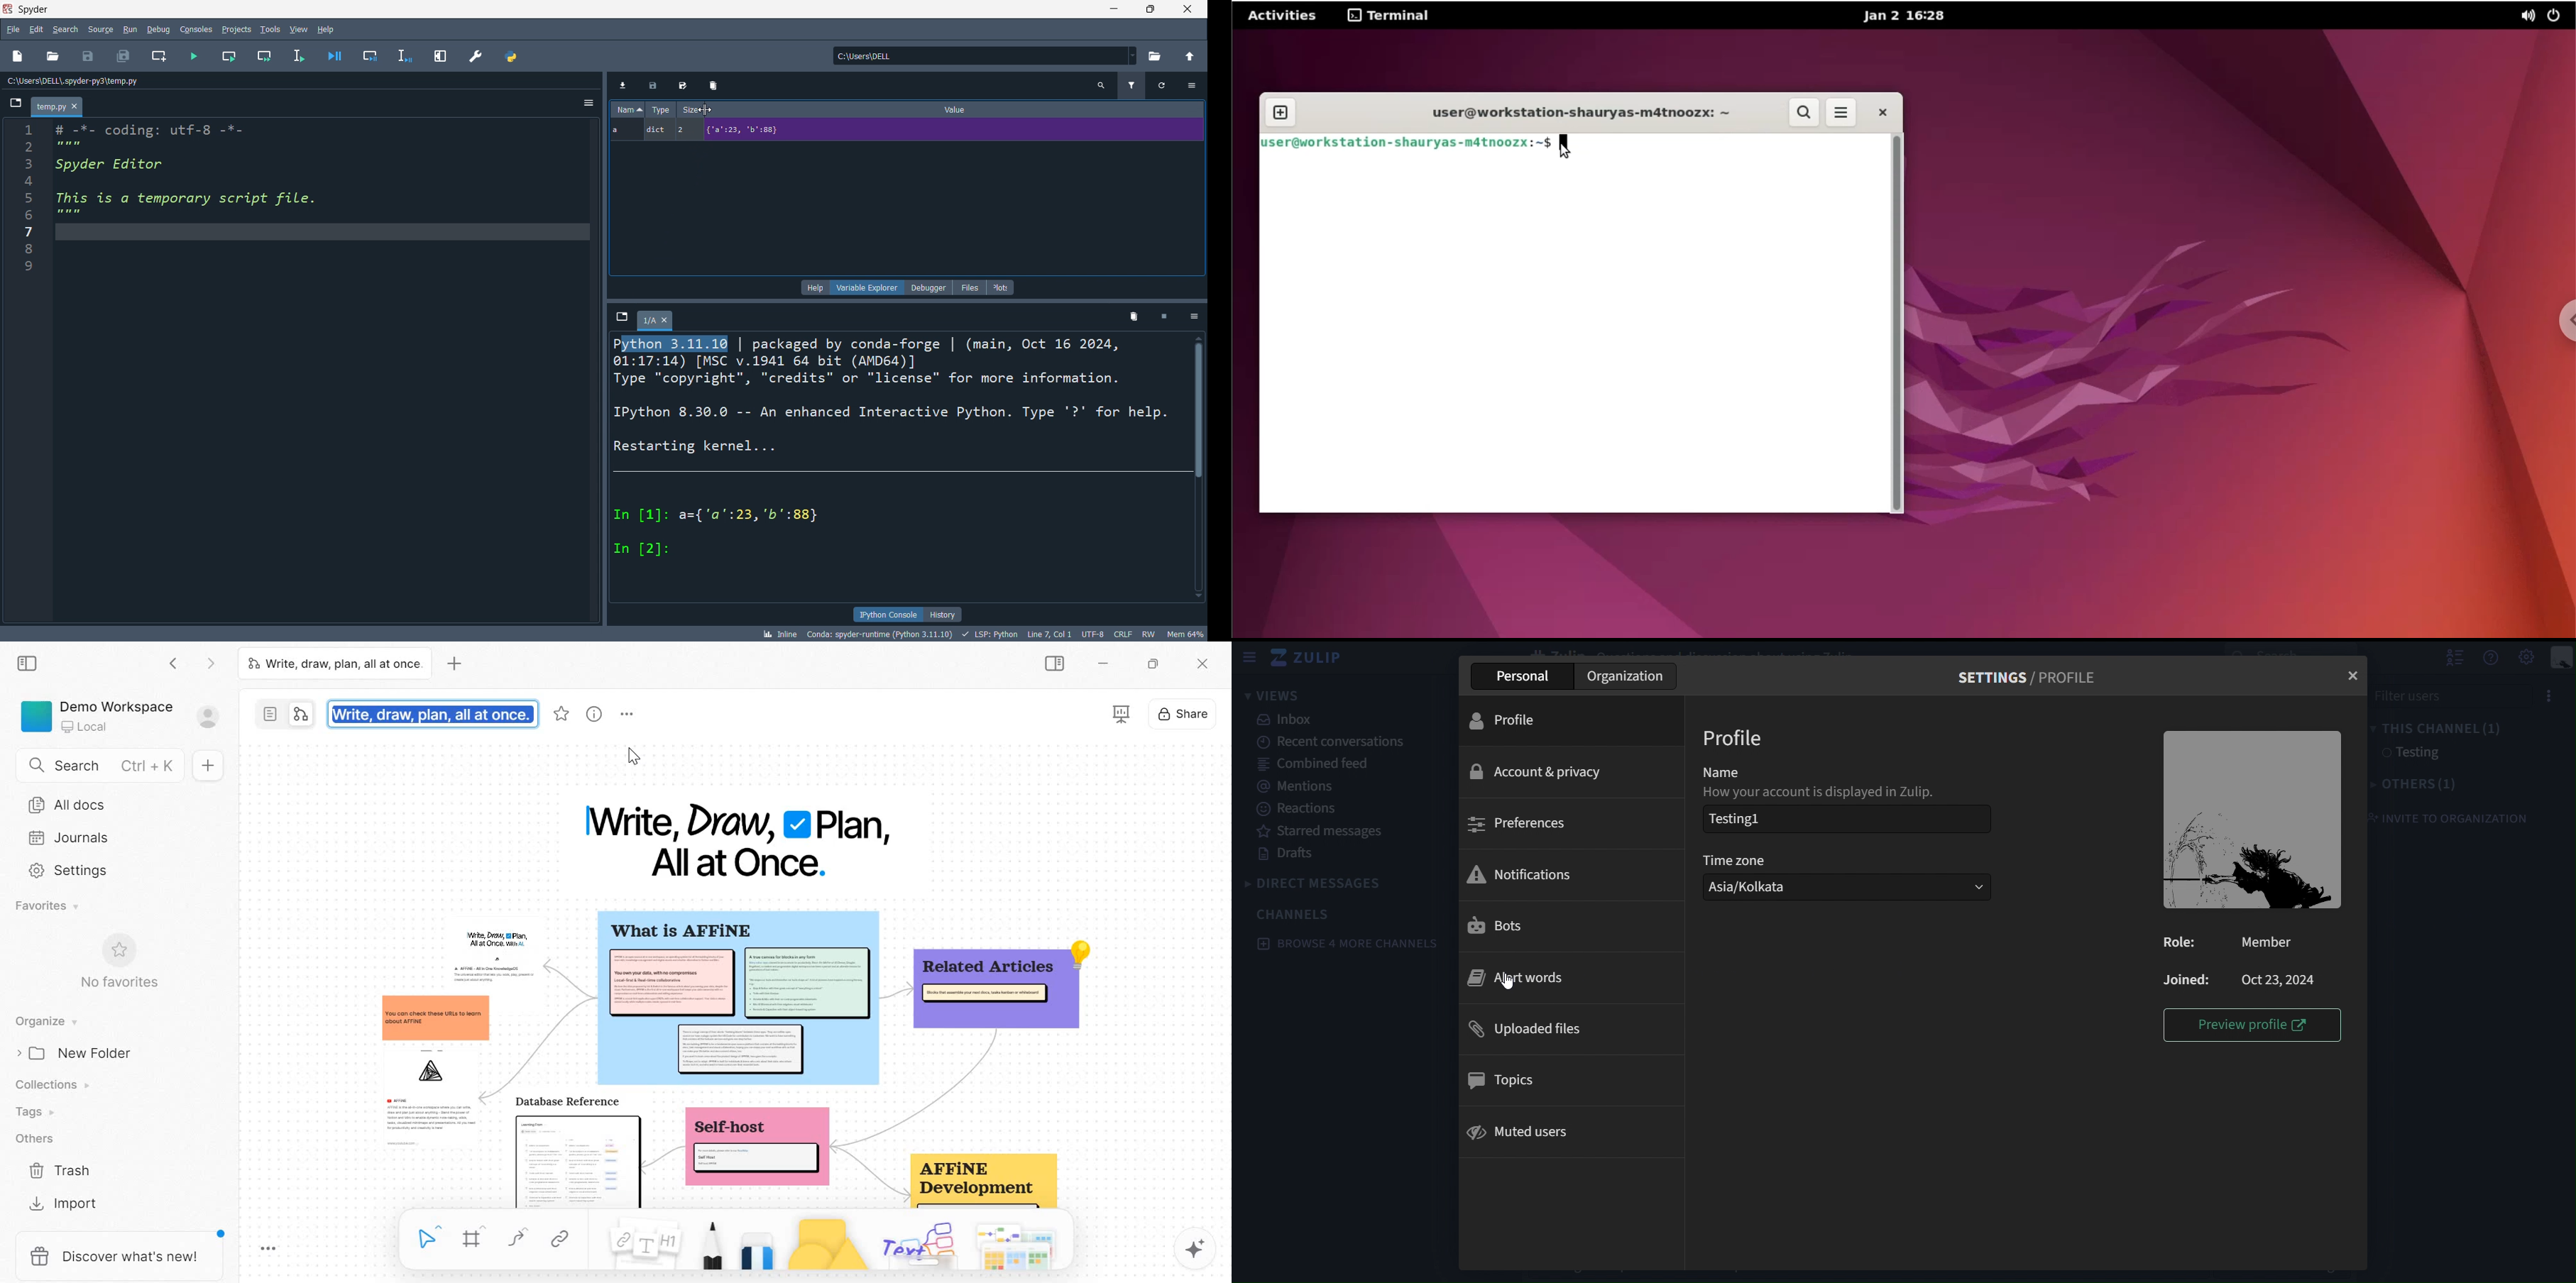 Image resolution: width=2576 pixels, height=1288 pixels. I want to click on minimize, so click(1111, 11).